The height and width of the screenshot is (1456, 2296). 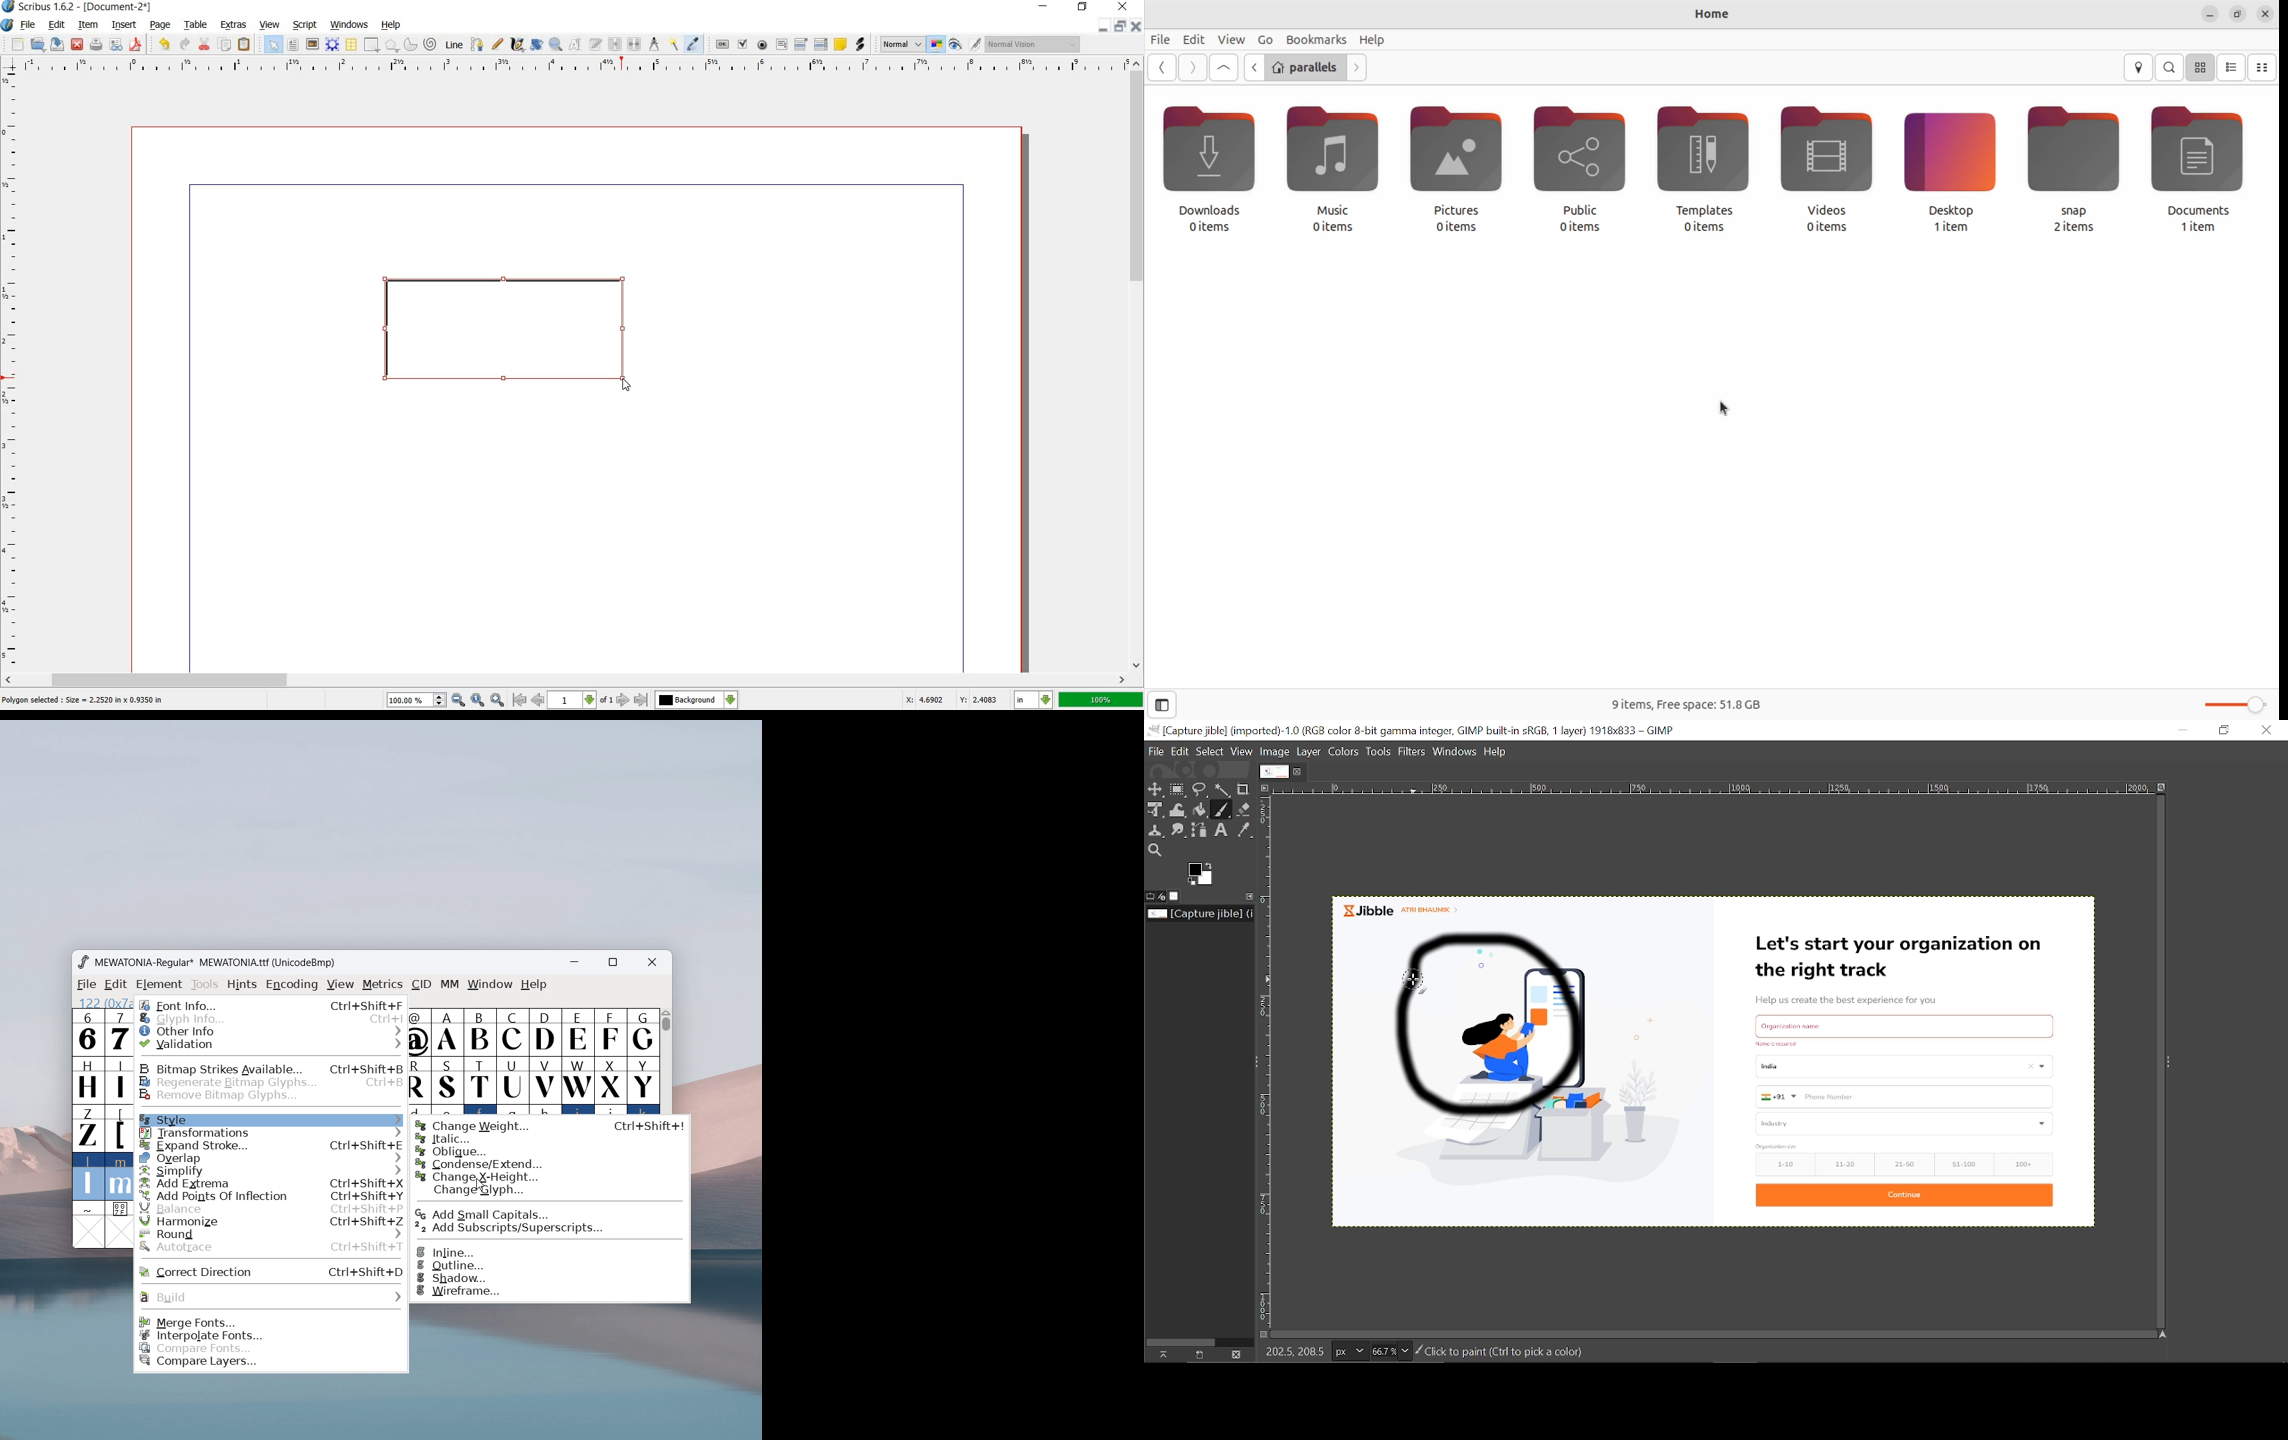 I want to click on cid, so click(x=421, y=985).